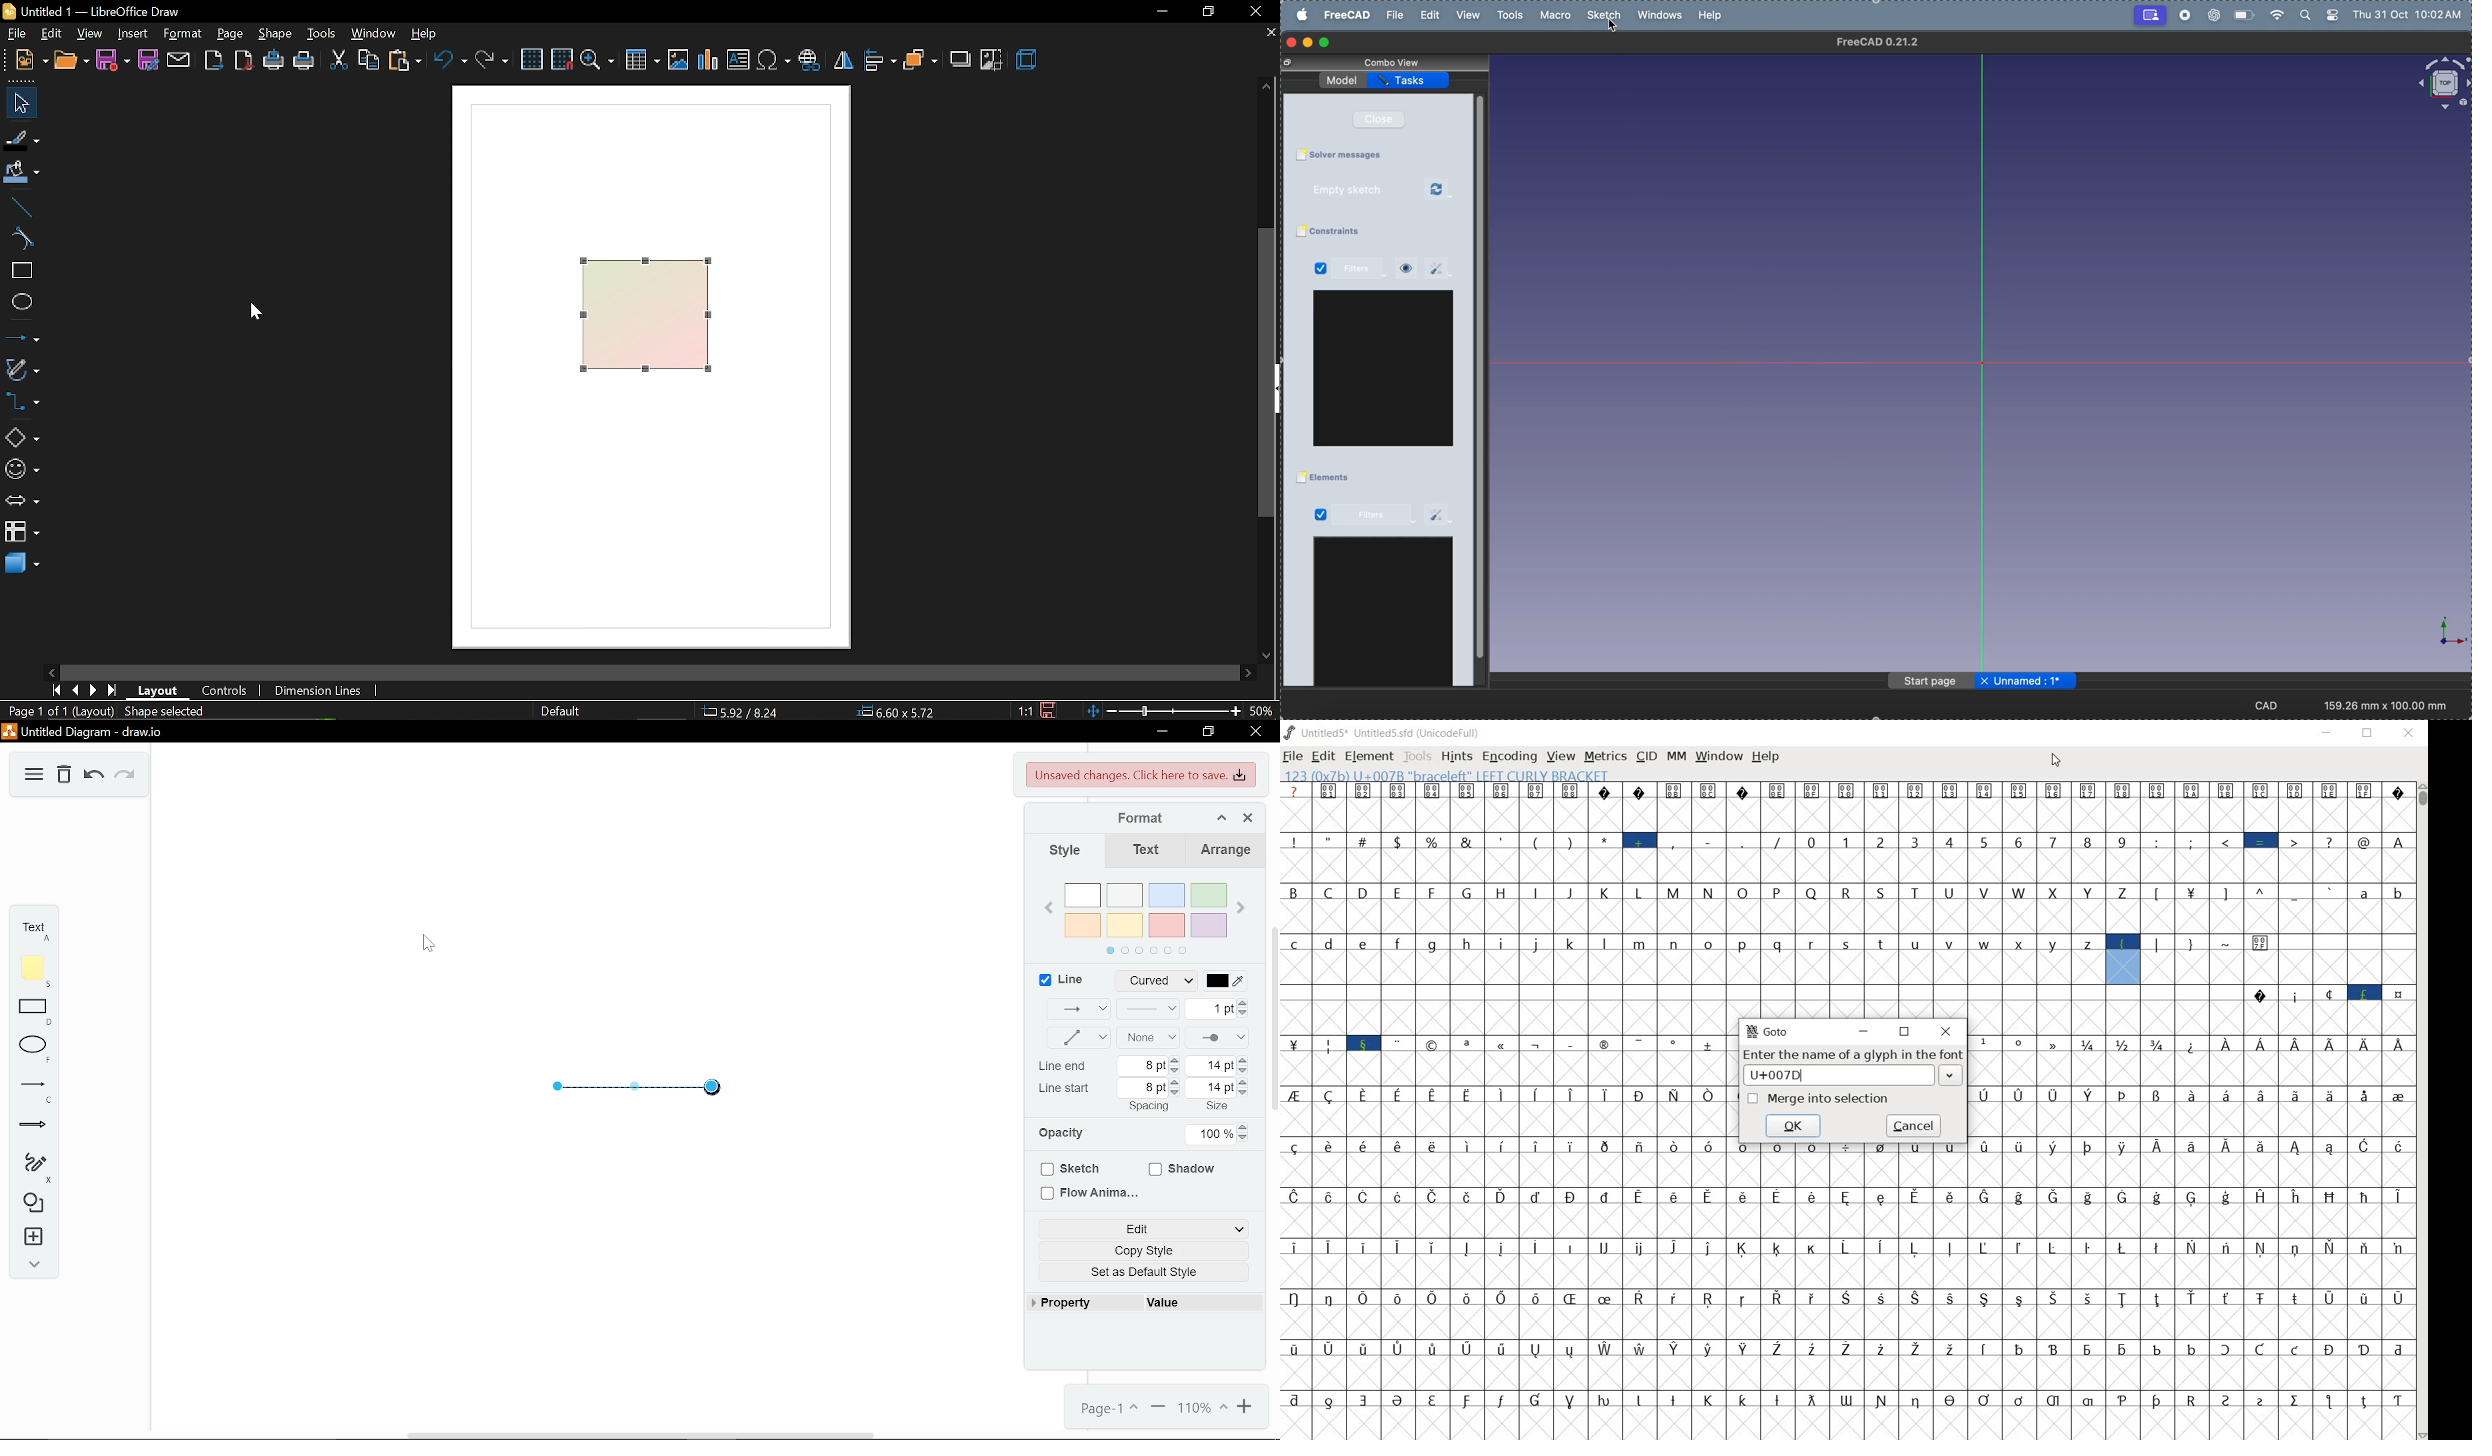 This screenshot has width=2492, height=1456. What do you see at coordinates (1230, 981) in the screenshot?
I see `Line color` at bounding box center [1230, 981].